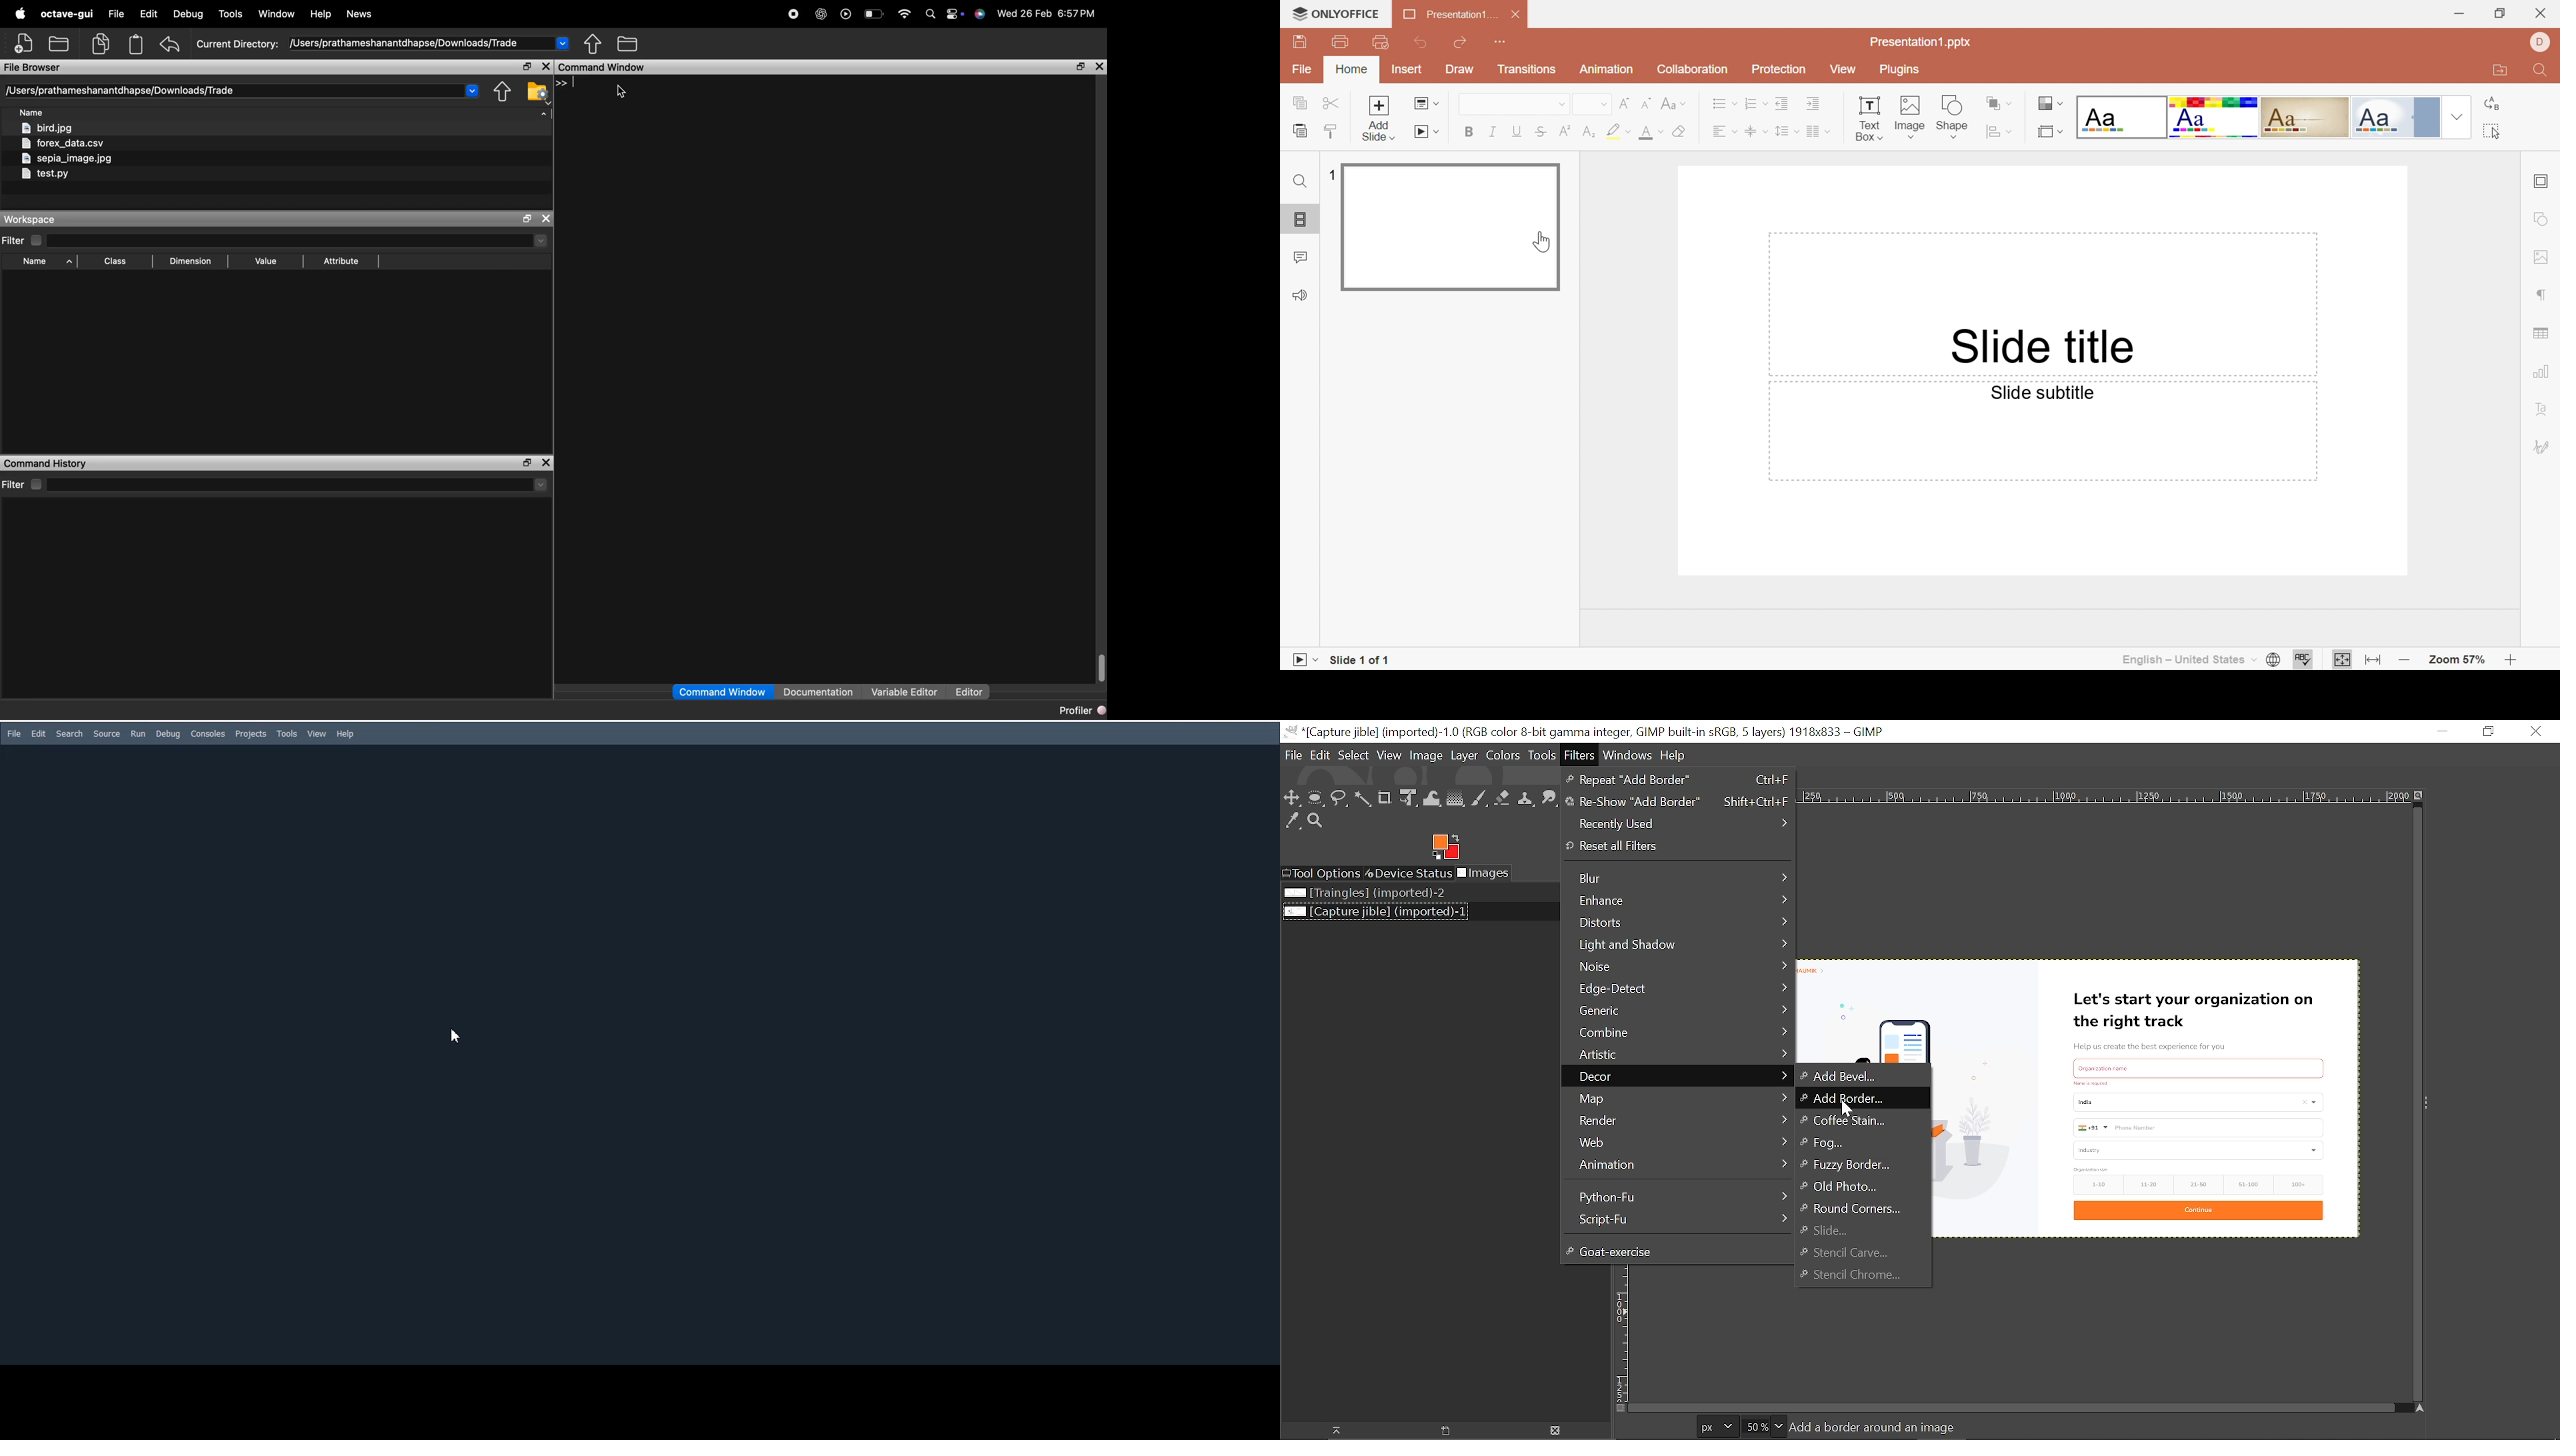 The image size is (2576, 1456). Describe the element at coordinates (1846, 1109) in the screenshot. I see `cursor` at that location.